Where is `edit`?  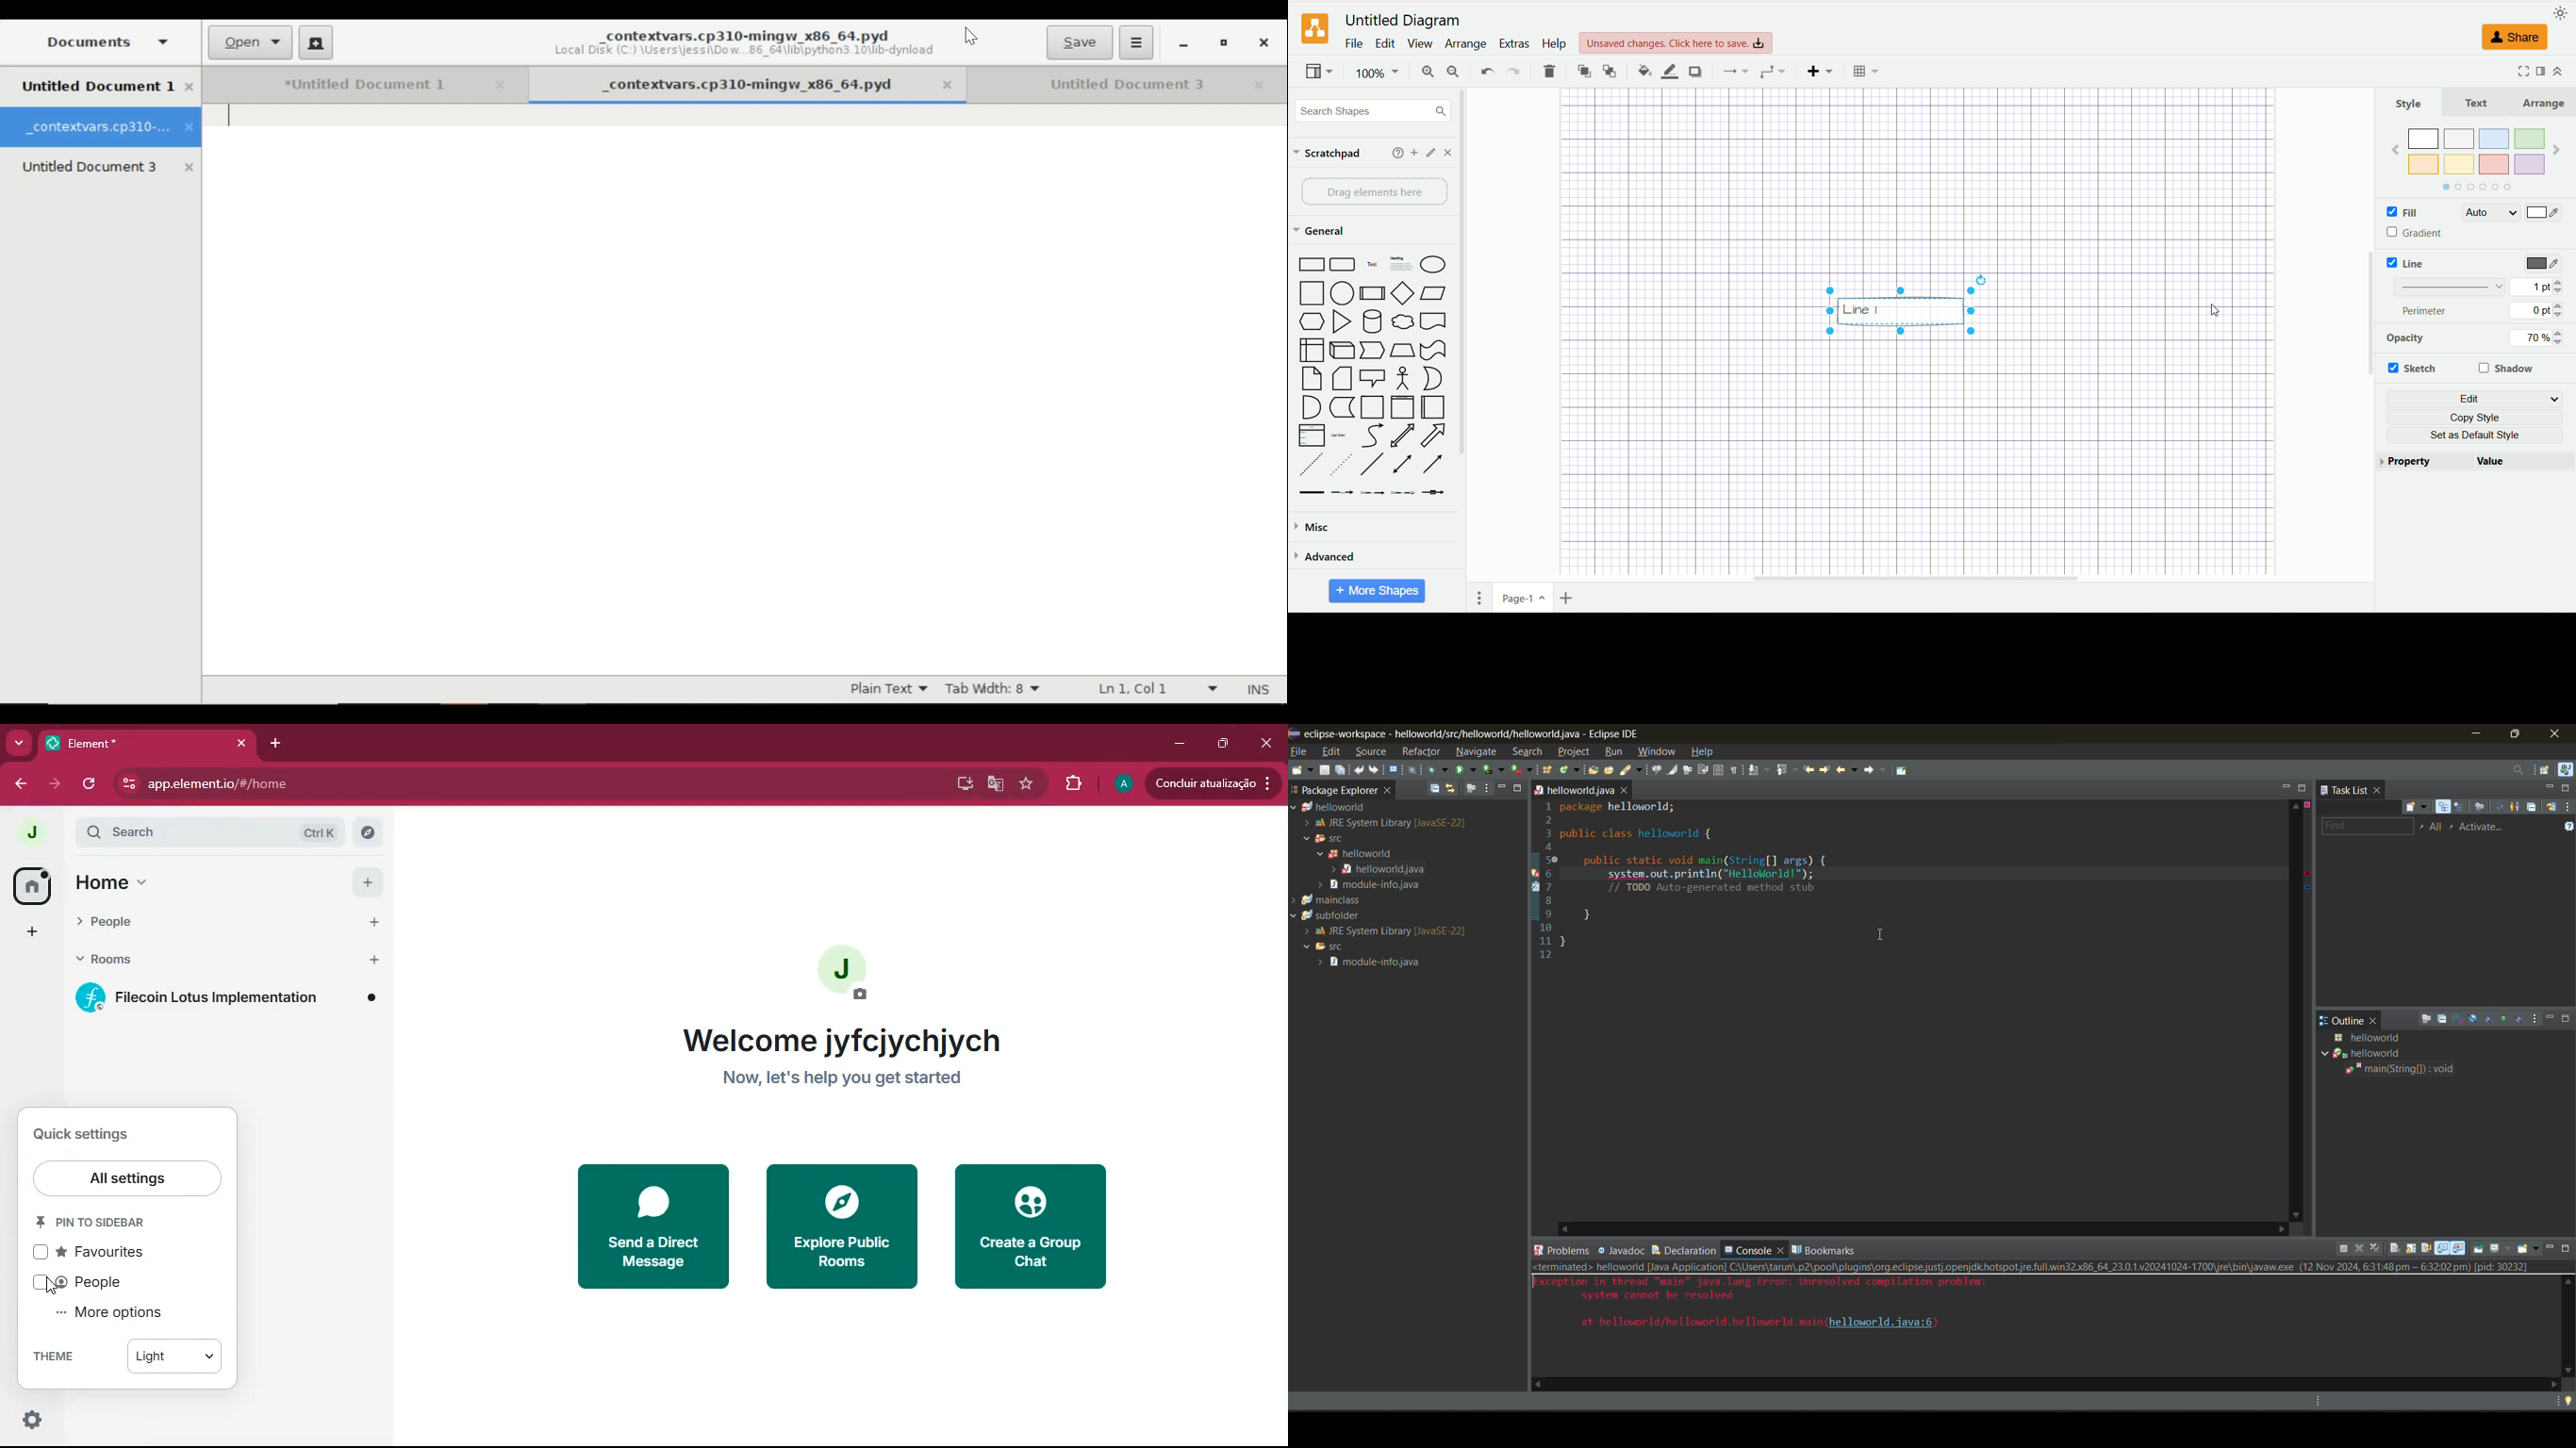 edit is located at coordinates (1332, 752).